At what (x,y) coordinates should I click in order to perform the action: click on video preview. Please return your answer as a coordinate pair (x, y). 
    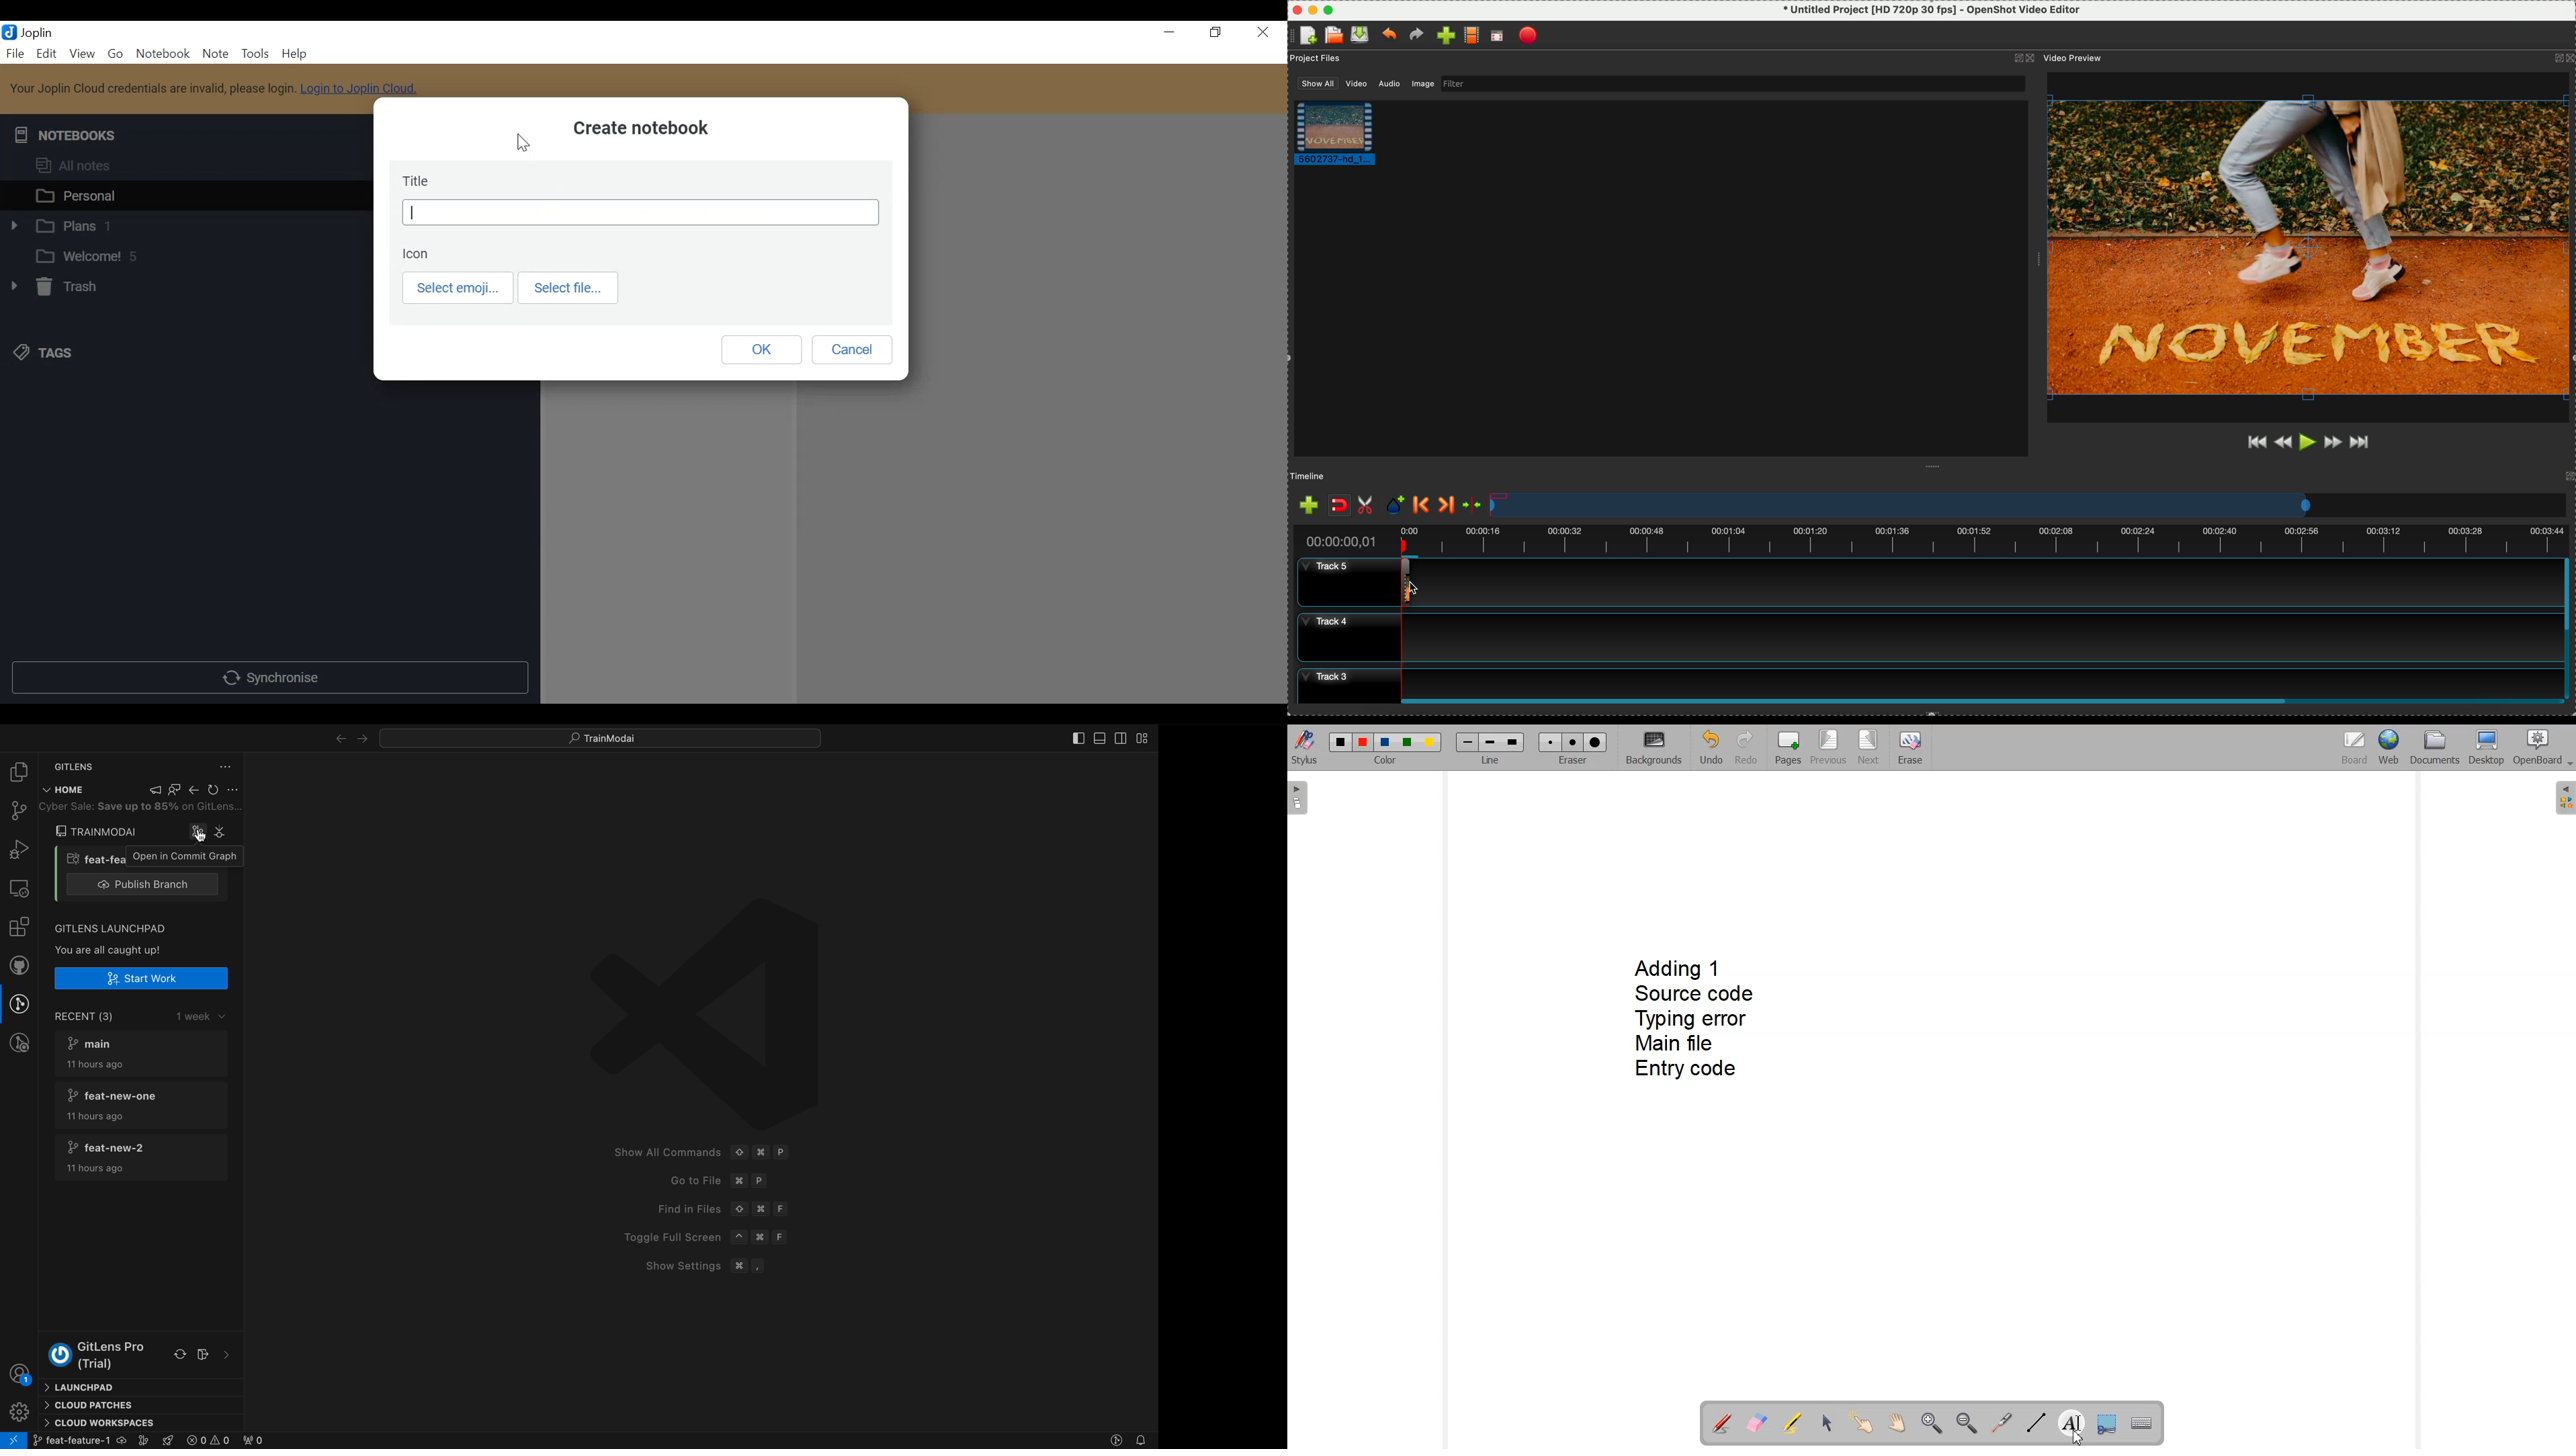
    Looking at the image, I should click on (2310, 247).